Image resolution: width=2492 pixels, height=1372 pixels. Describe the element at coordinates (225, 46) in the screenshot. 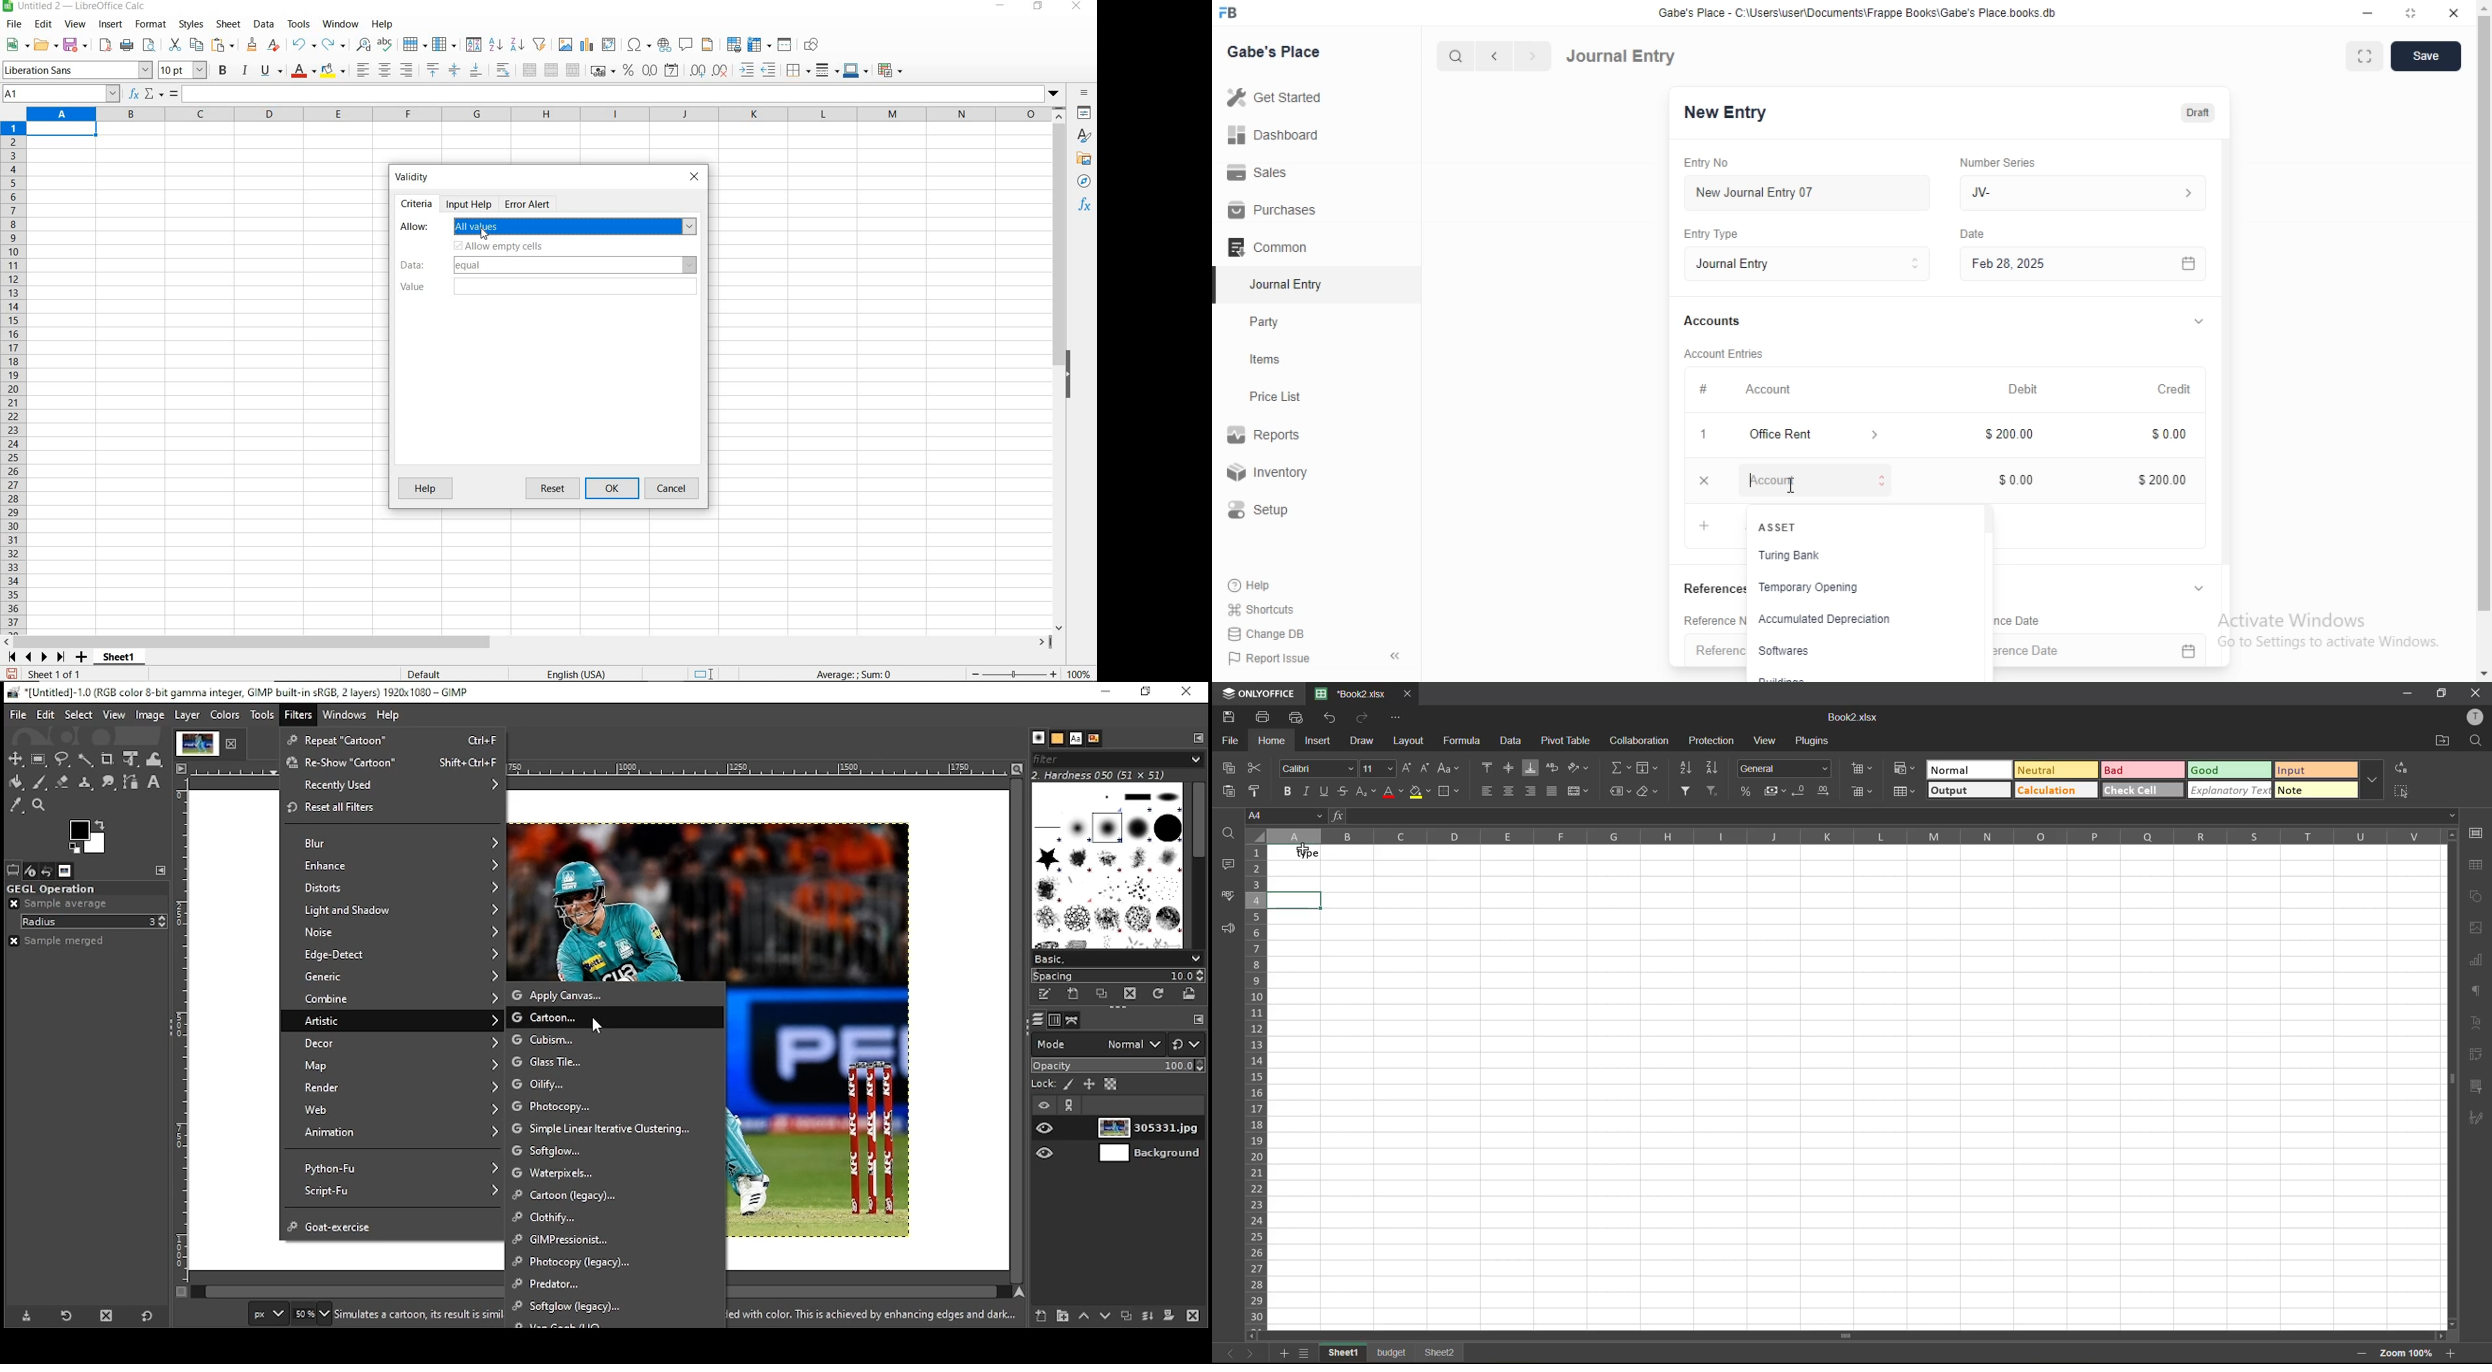

I see `paste` at that location.